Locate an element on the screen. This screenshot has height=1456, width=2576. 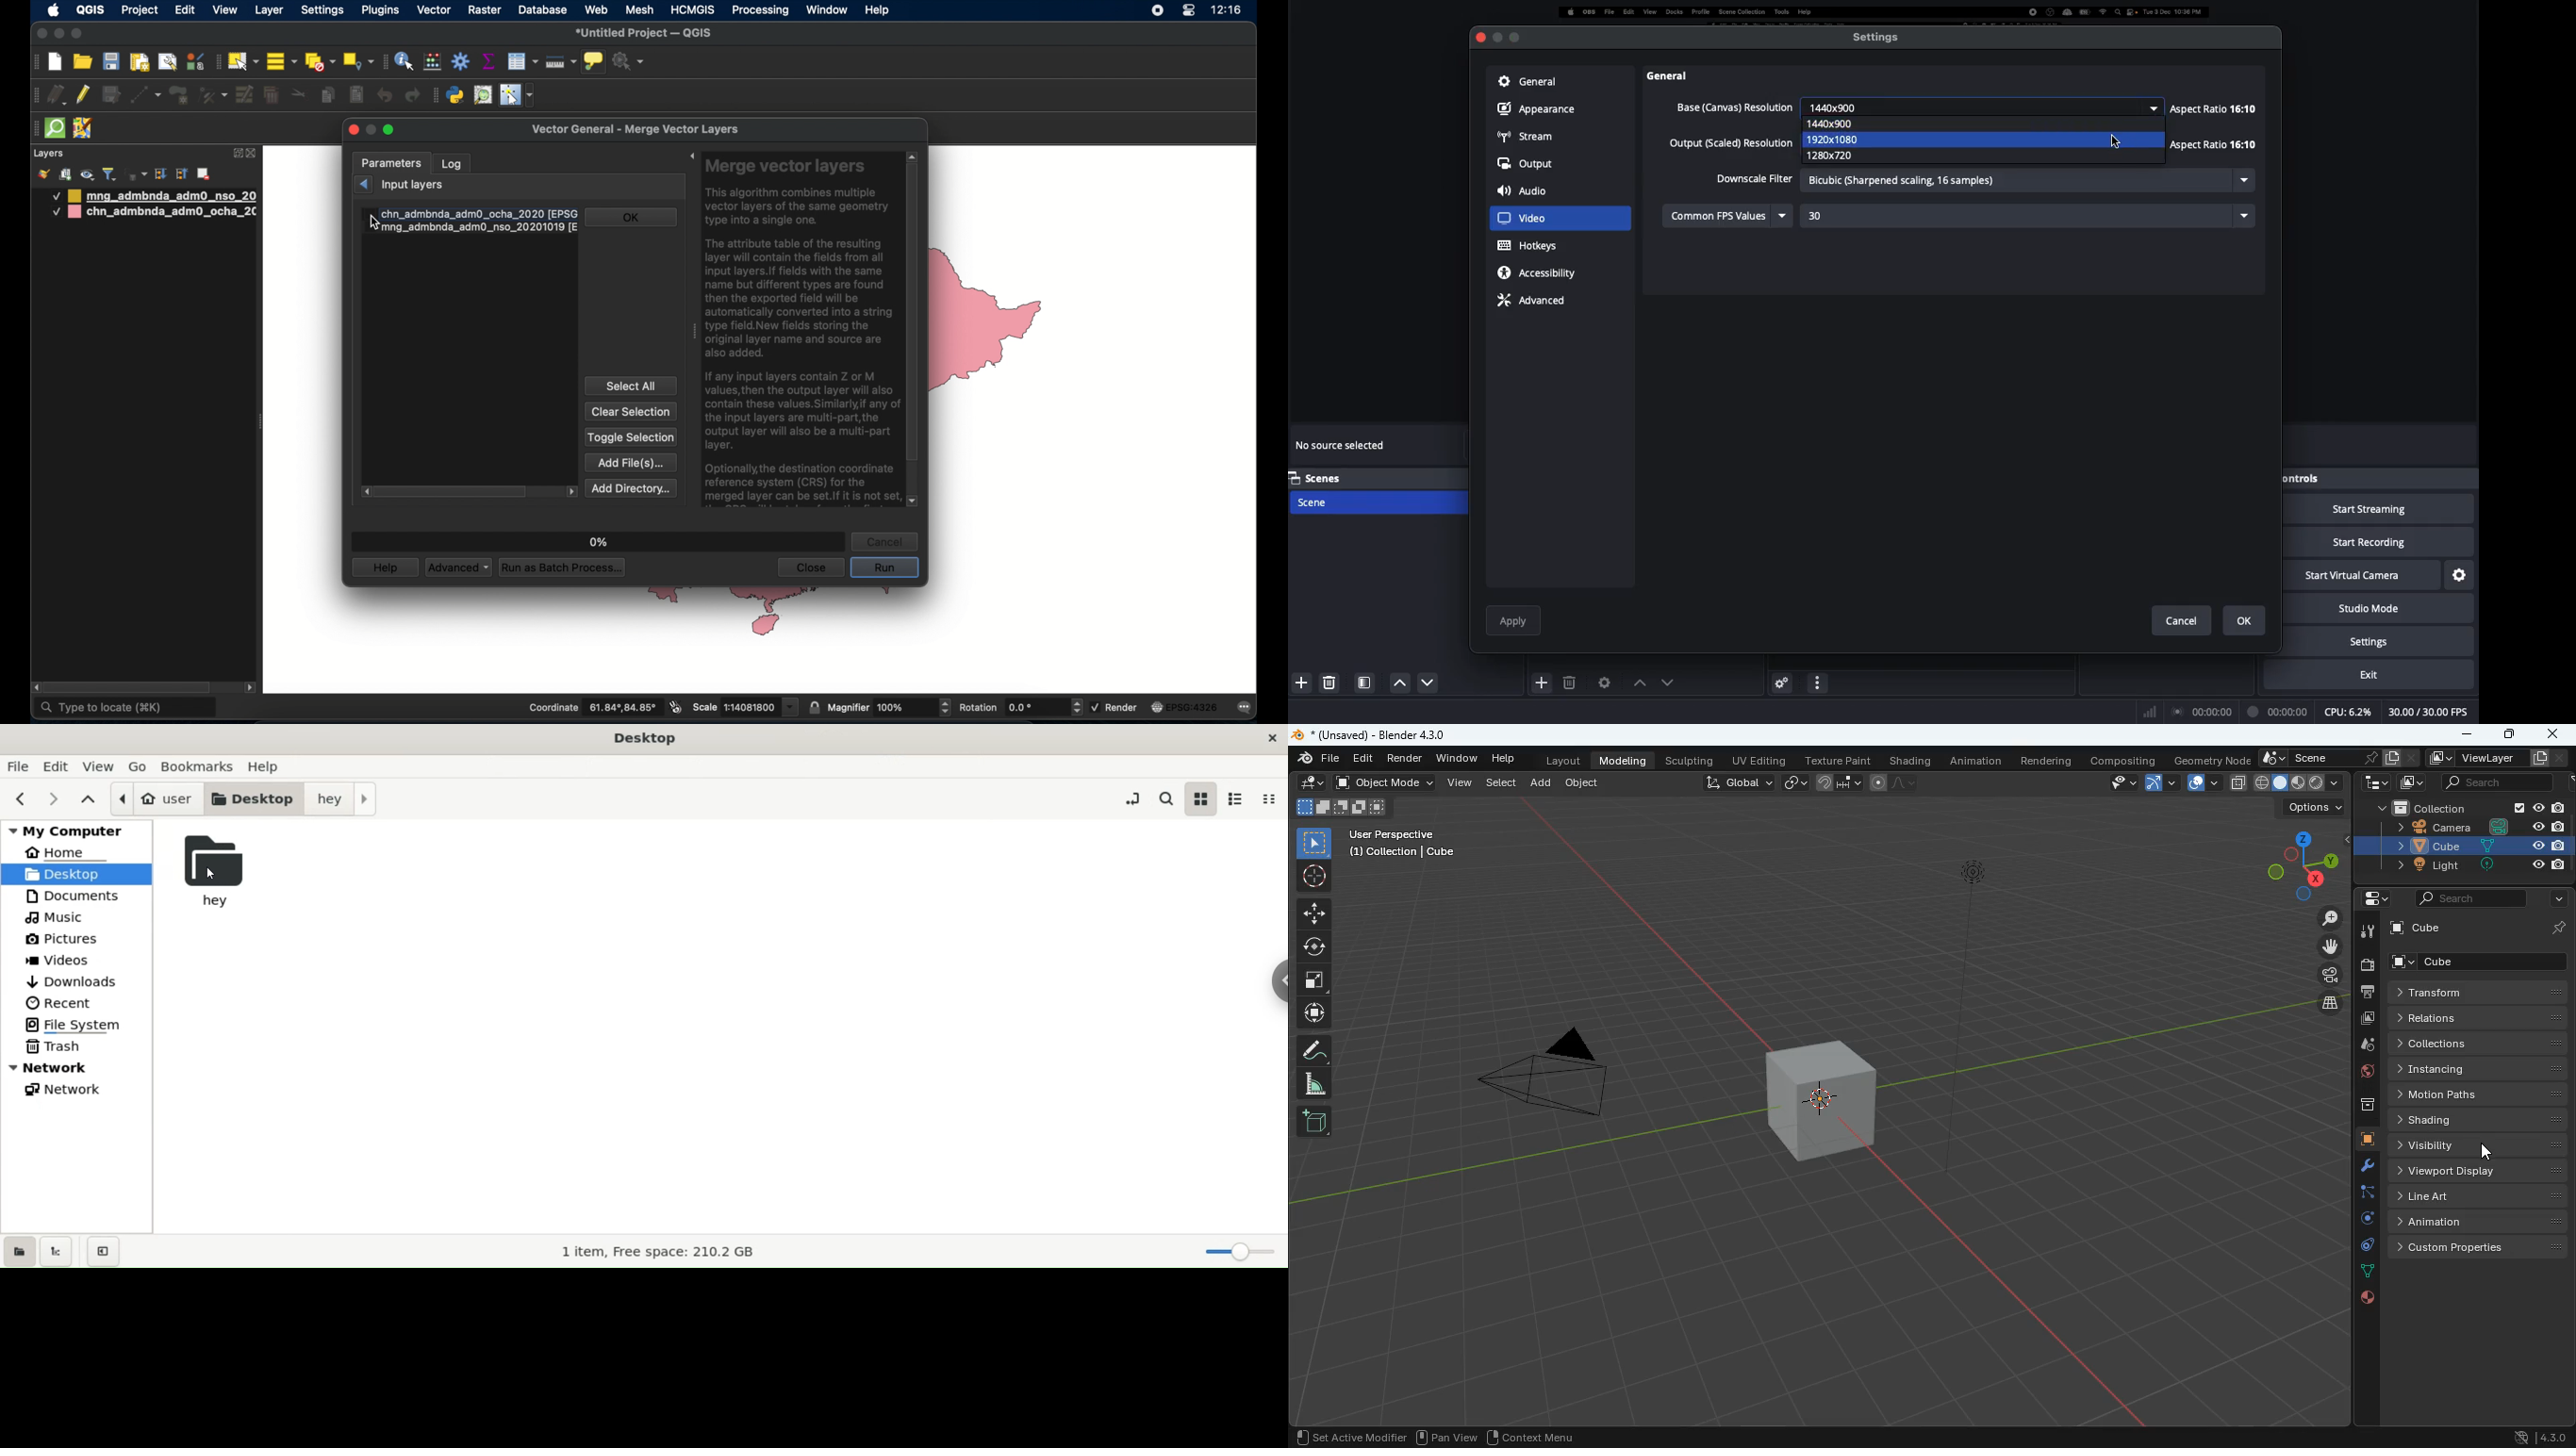
untitled project - QGIS is located at coordinates (646, 34).